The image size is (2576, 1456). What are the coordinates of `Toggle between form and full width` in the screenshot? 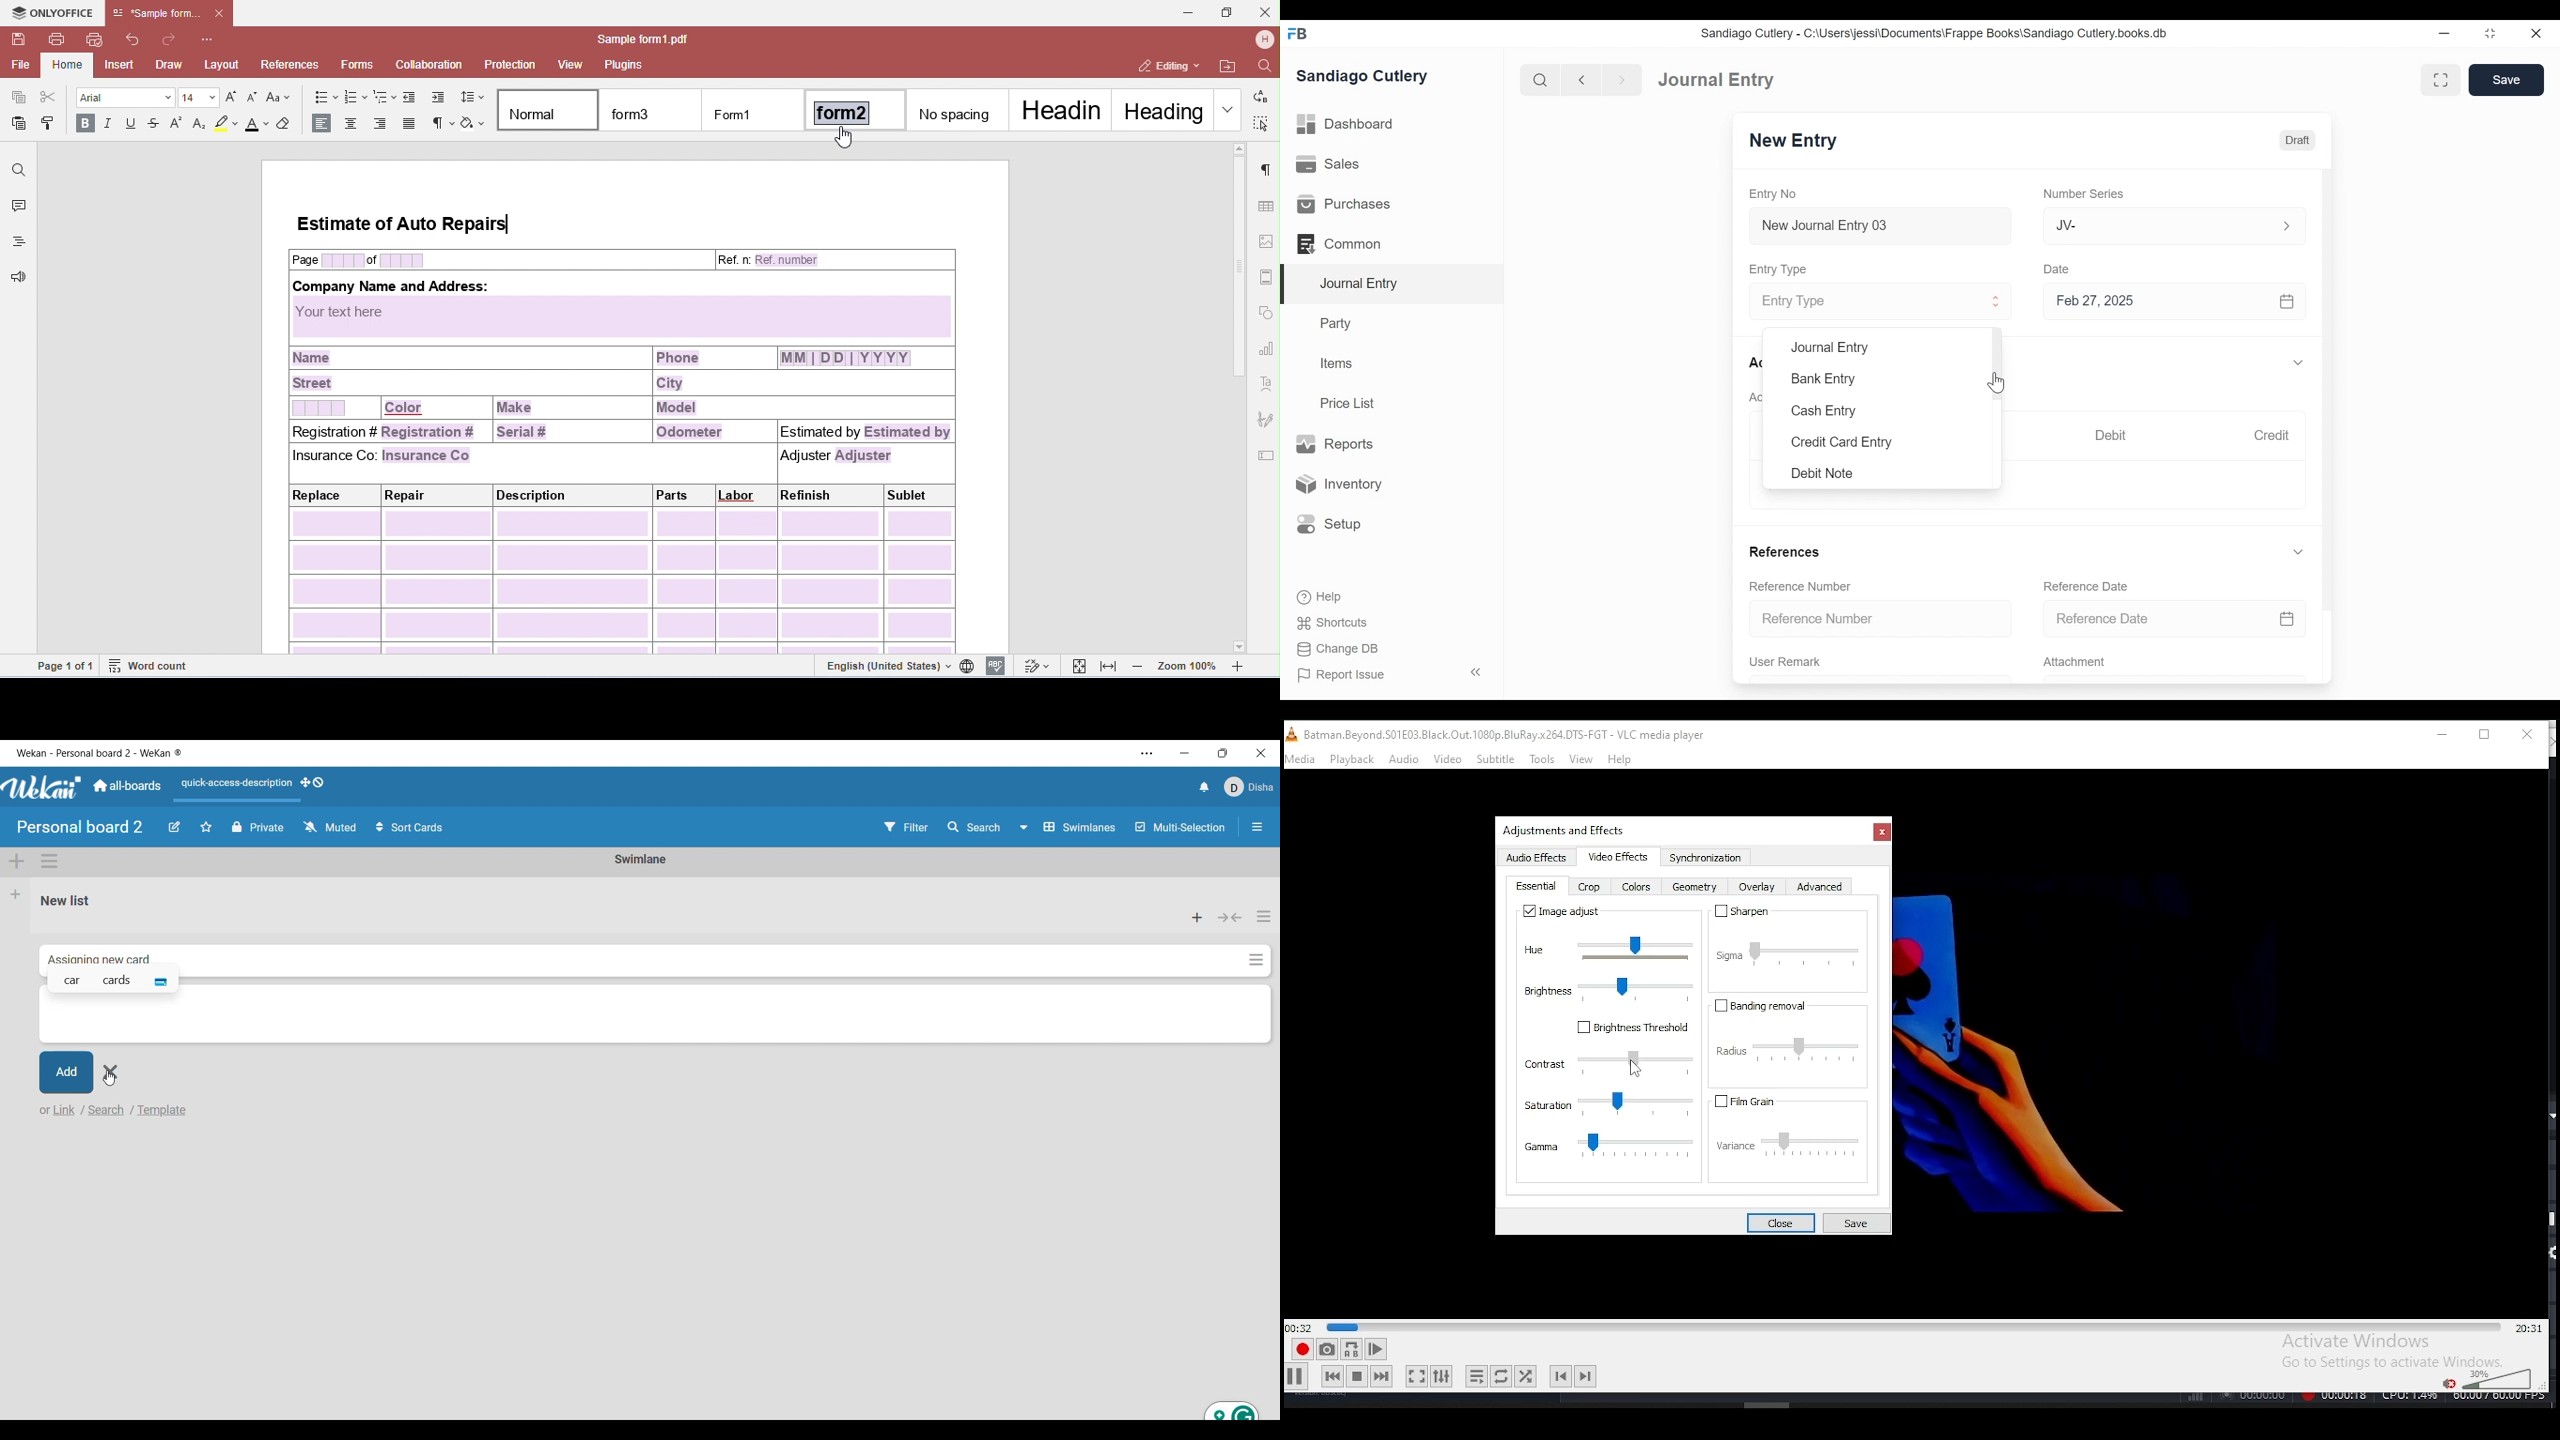 It's located at (2441, 79).